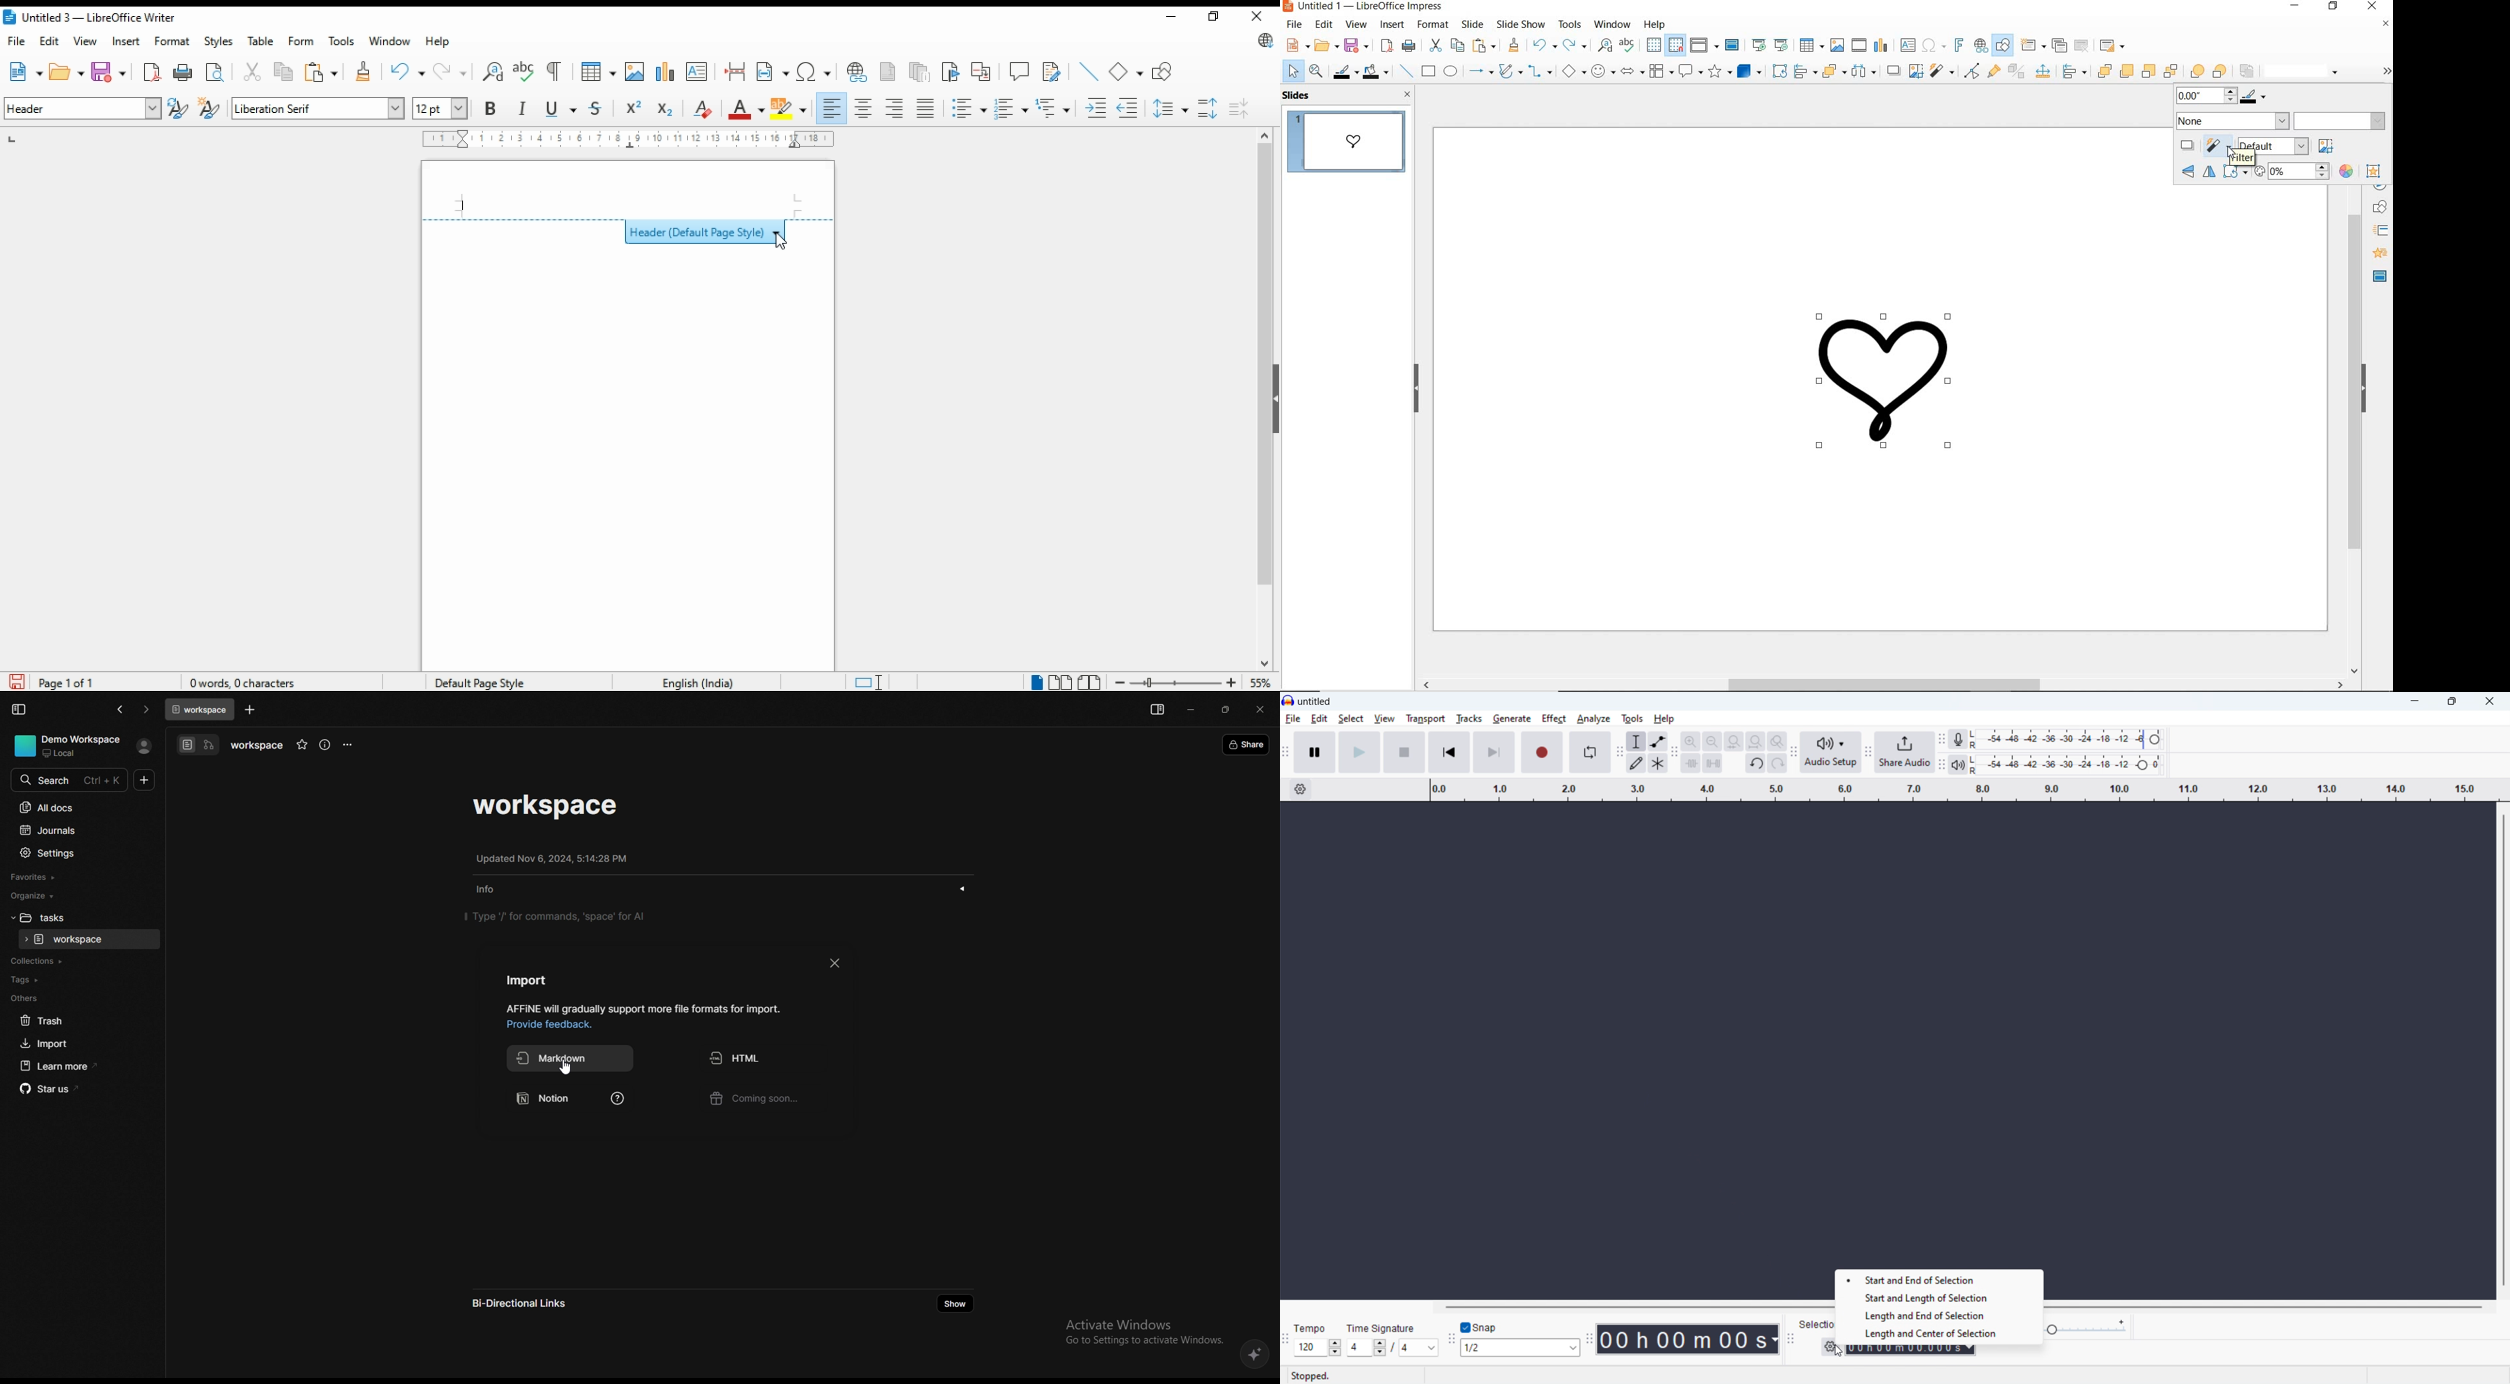  Describe the element at coordinates (2278, 121) in the screenshot. I see `area style/filling` at that location.